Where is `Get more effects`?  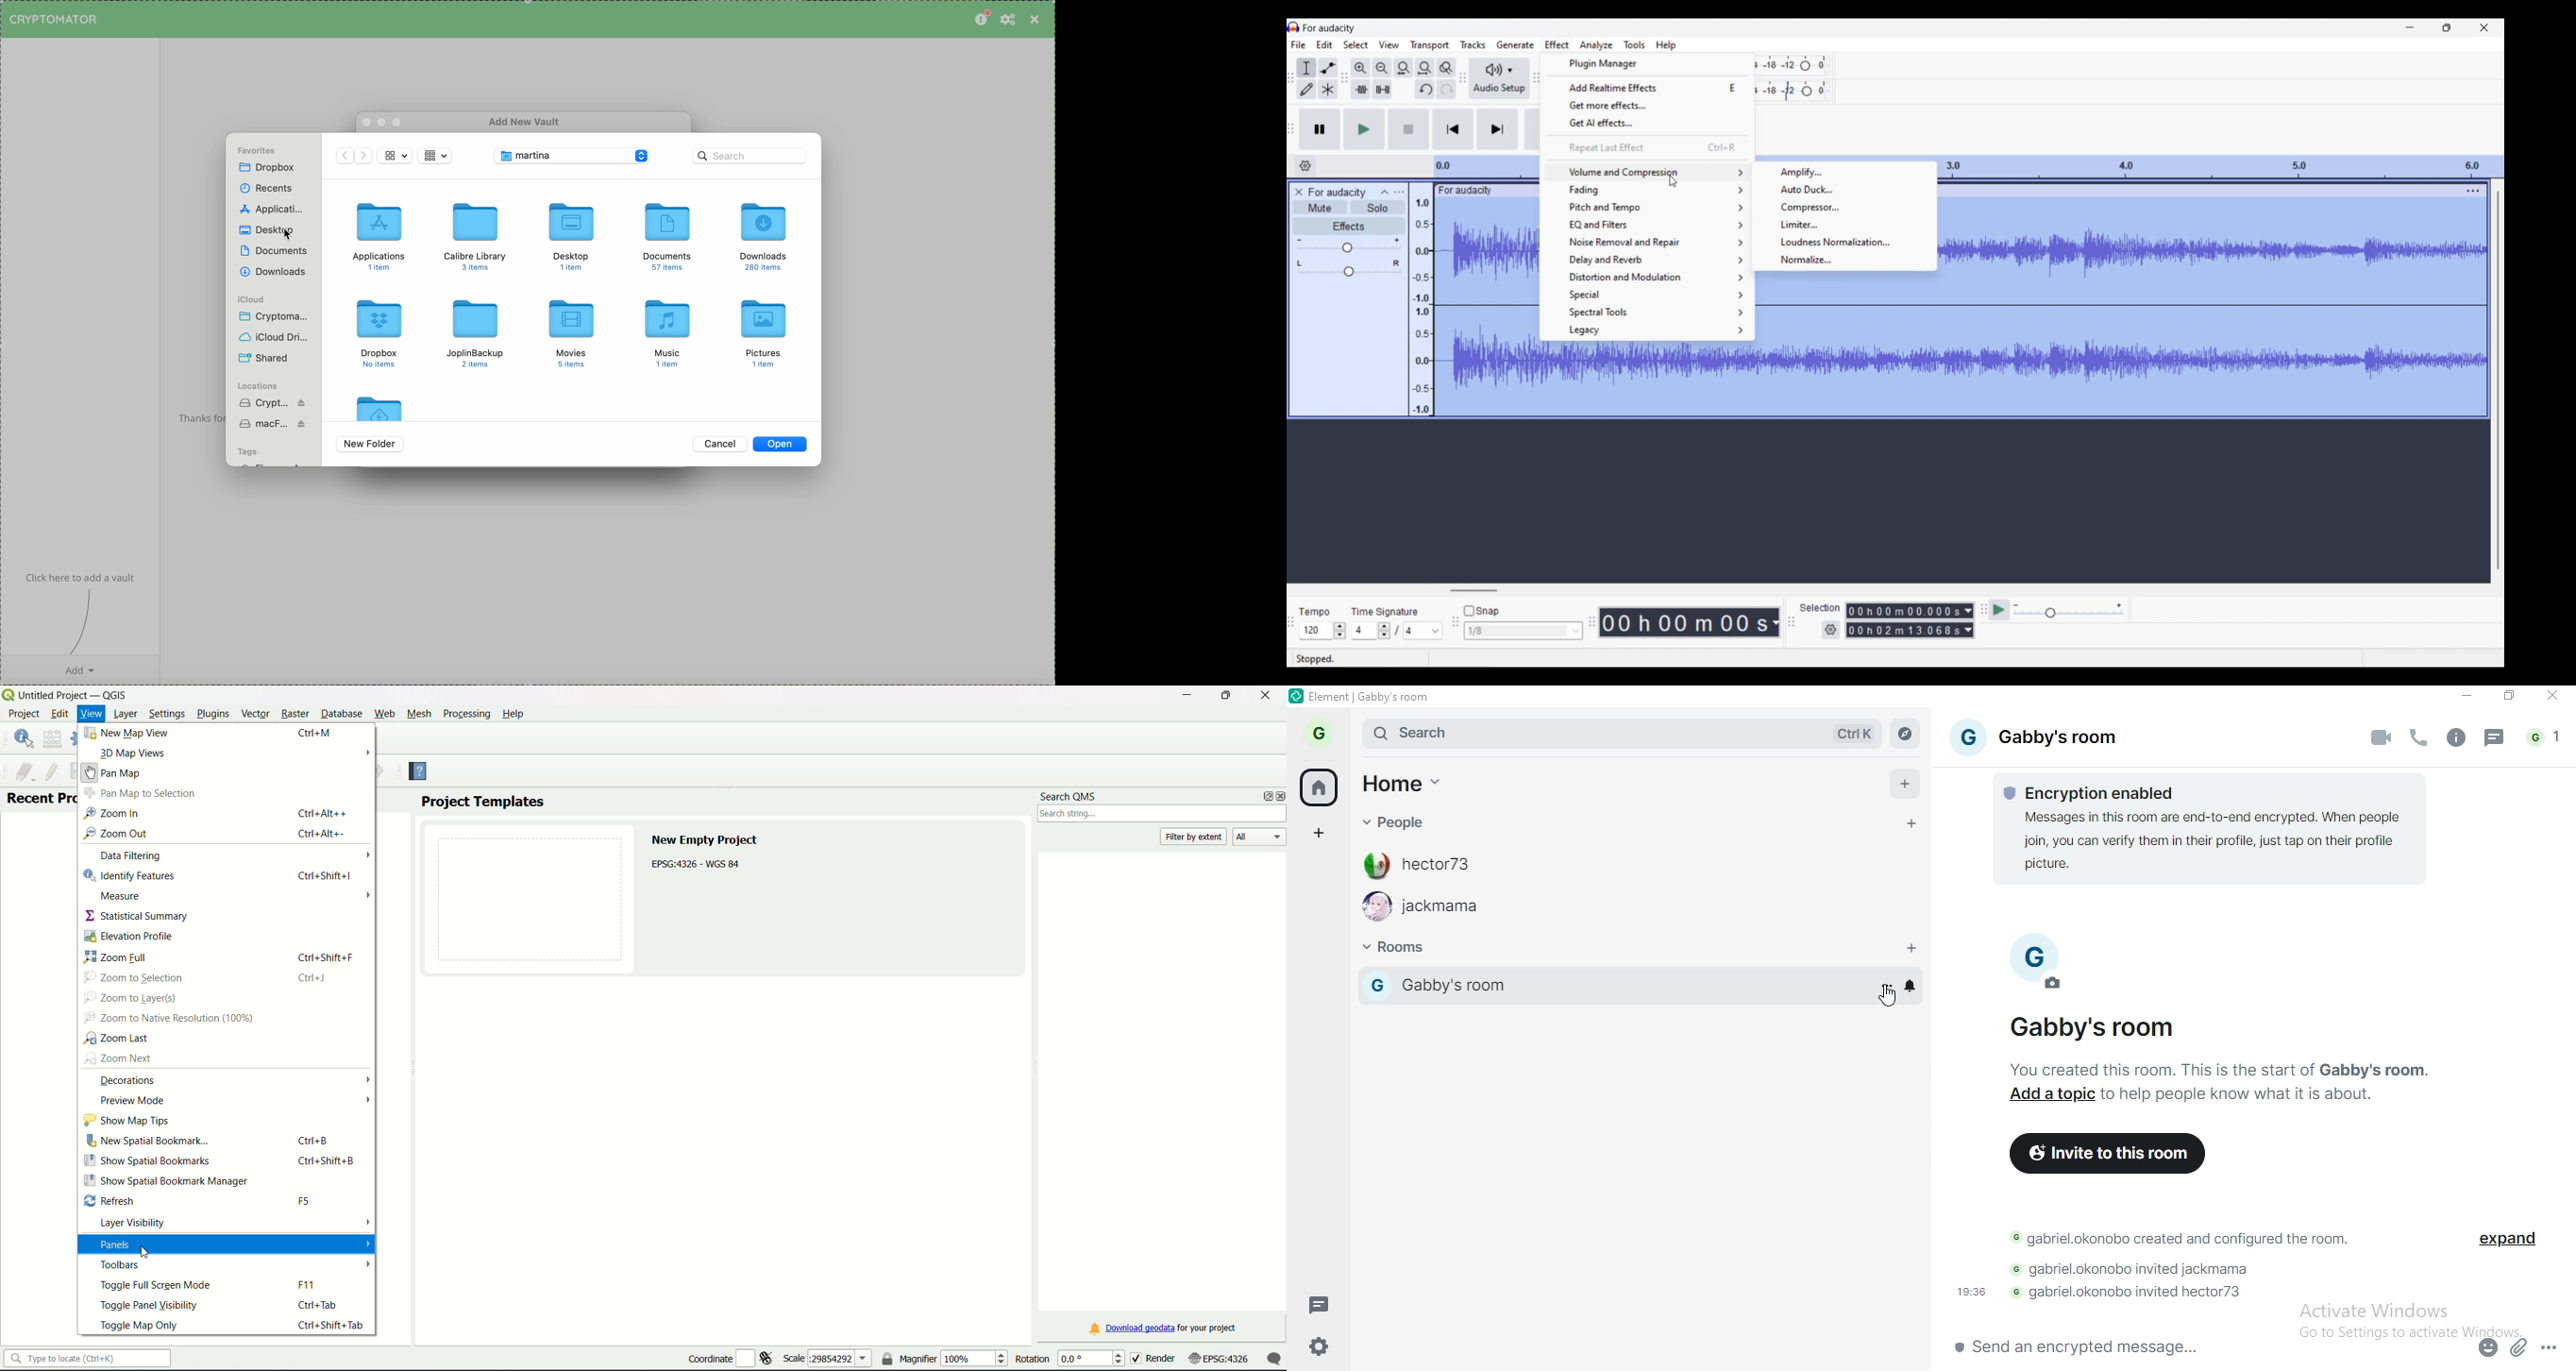
Get more effects is located at coordinates (1649, 105).